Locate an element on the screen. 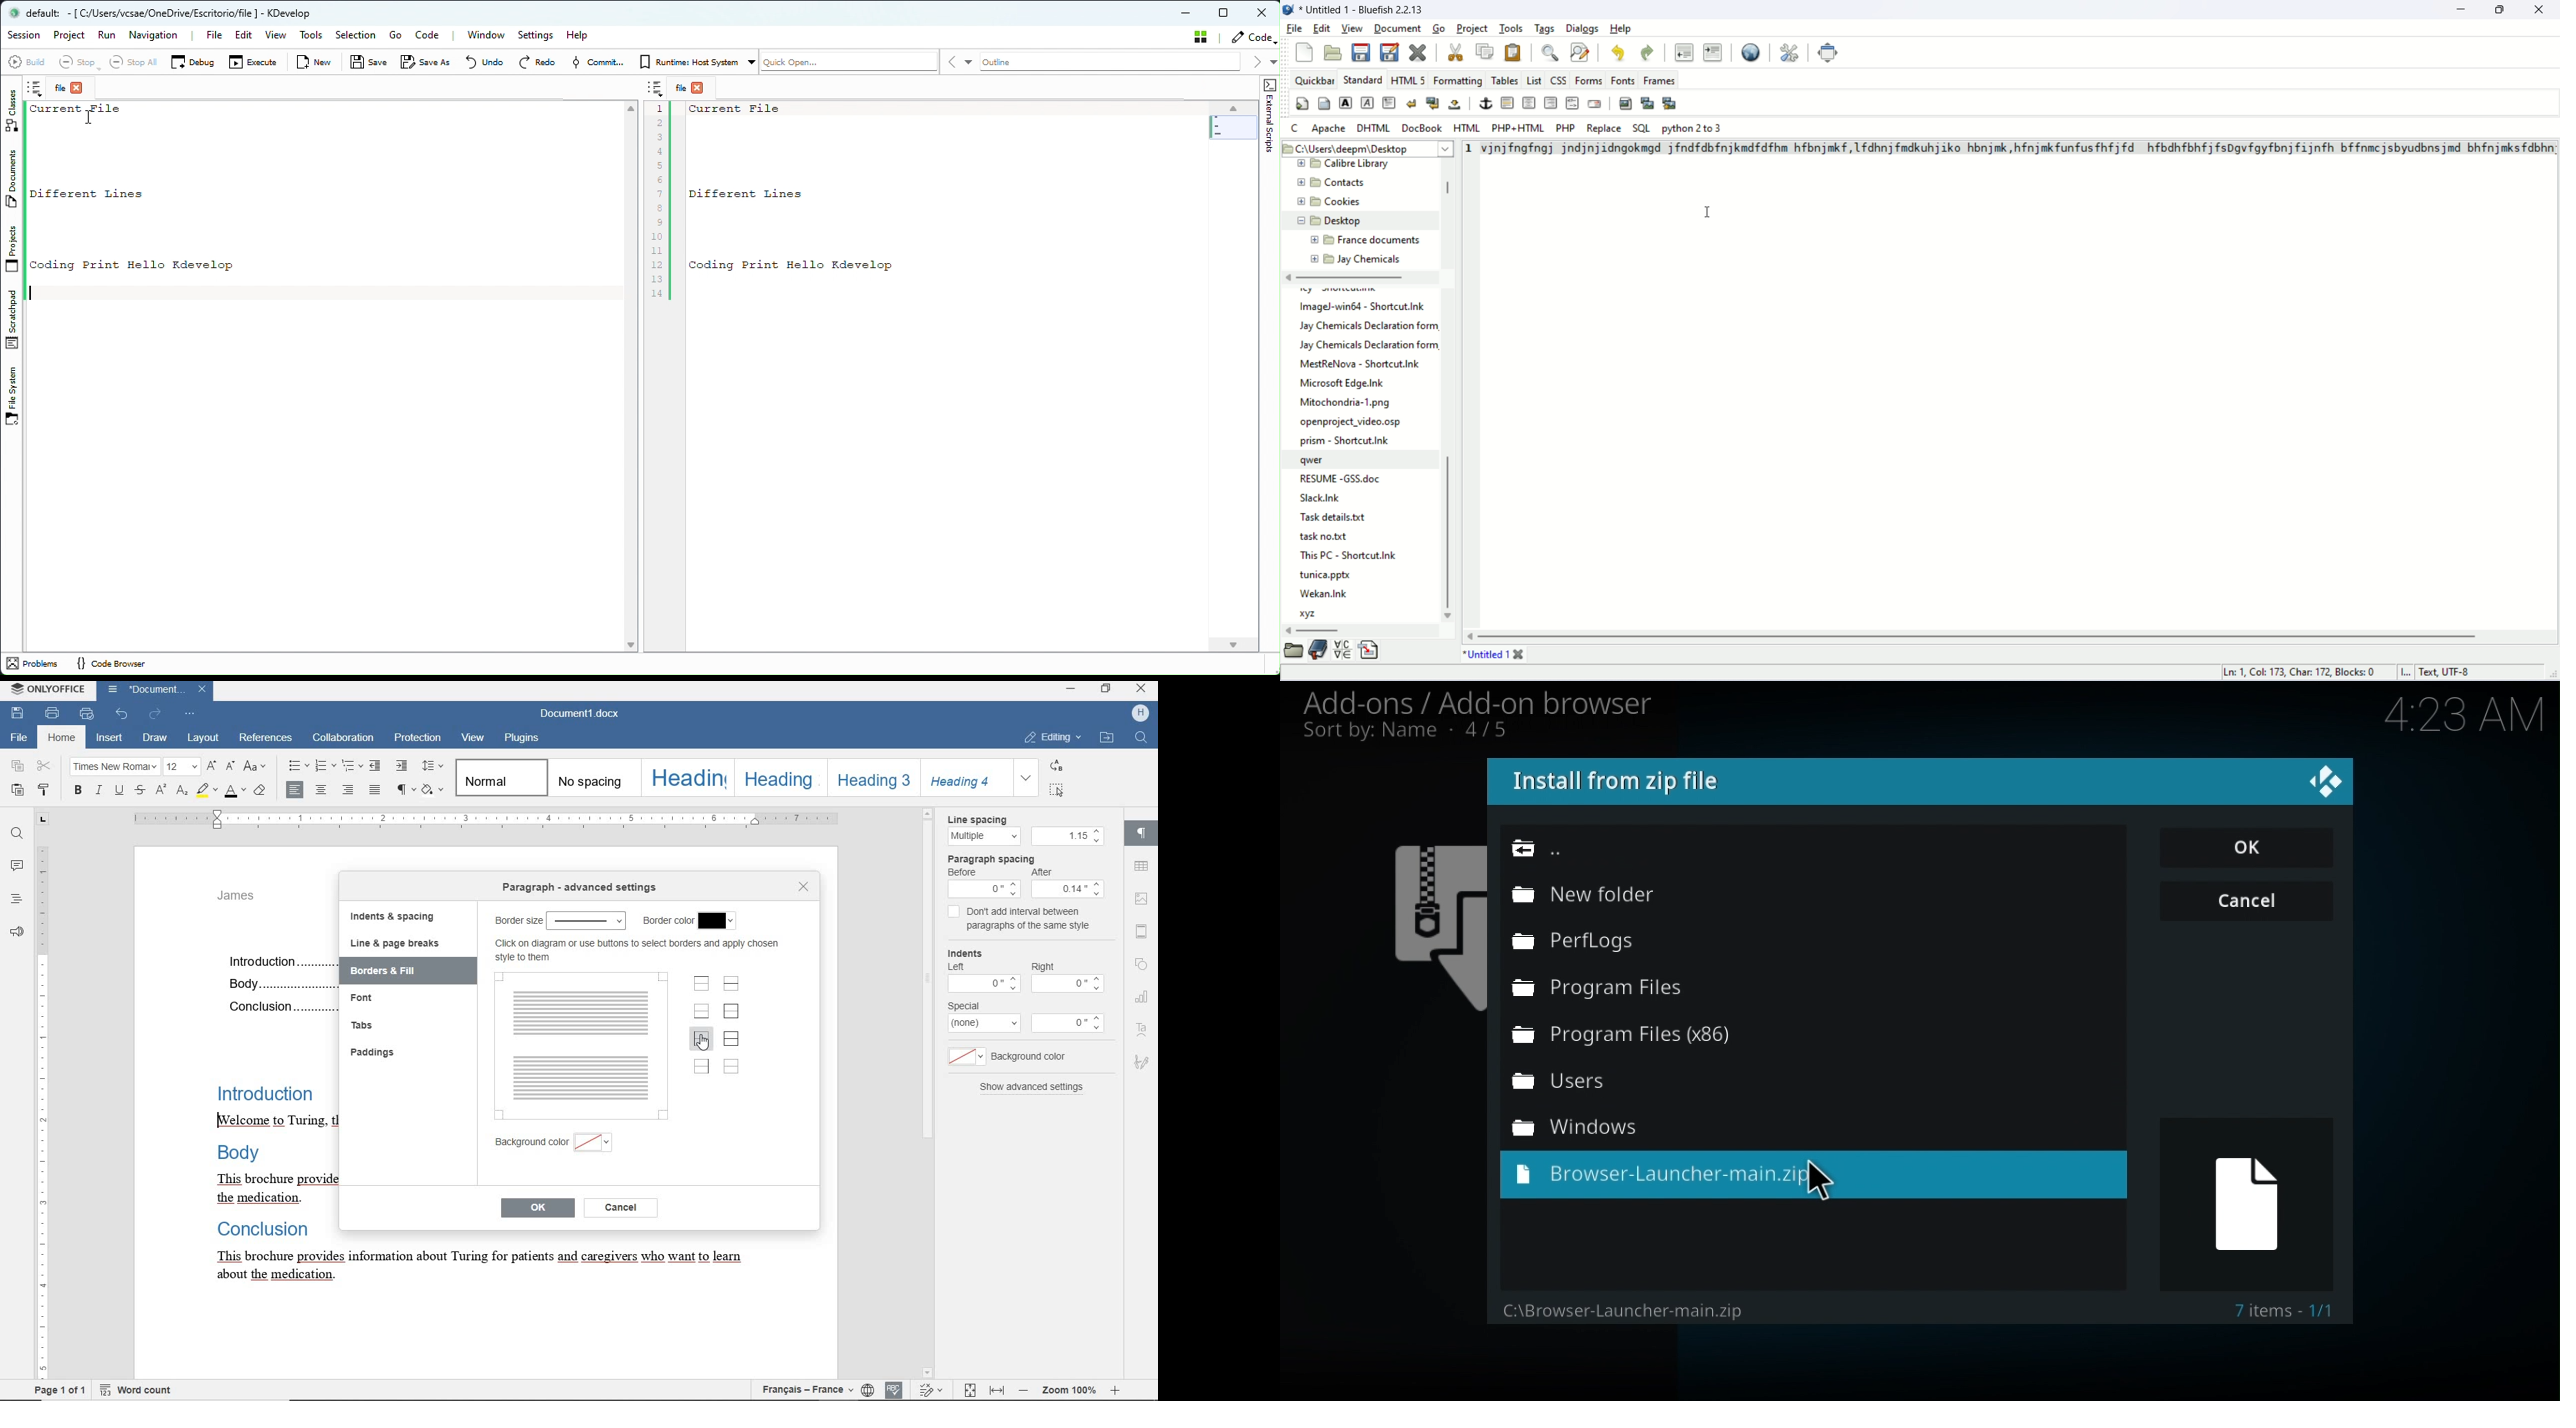 The image size is (2576, 1428). select all is located at coordinates (1058, 791).